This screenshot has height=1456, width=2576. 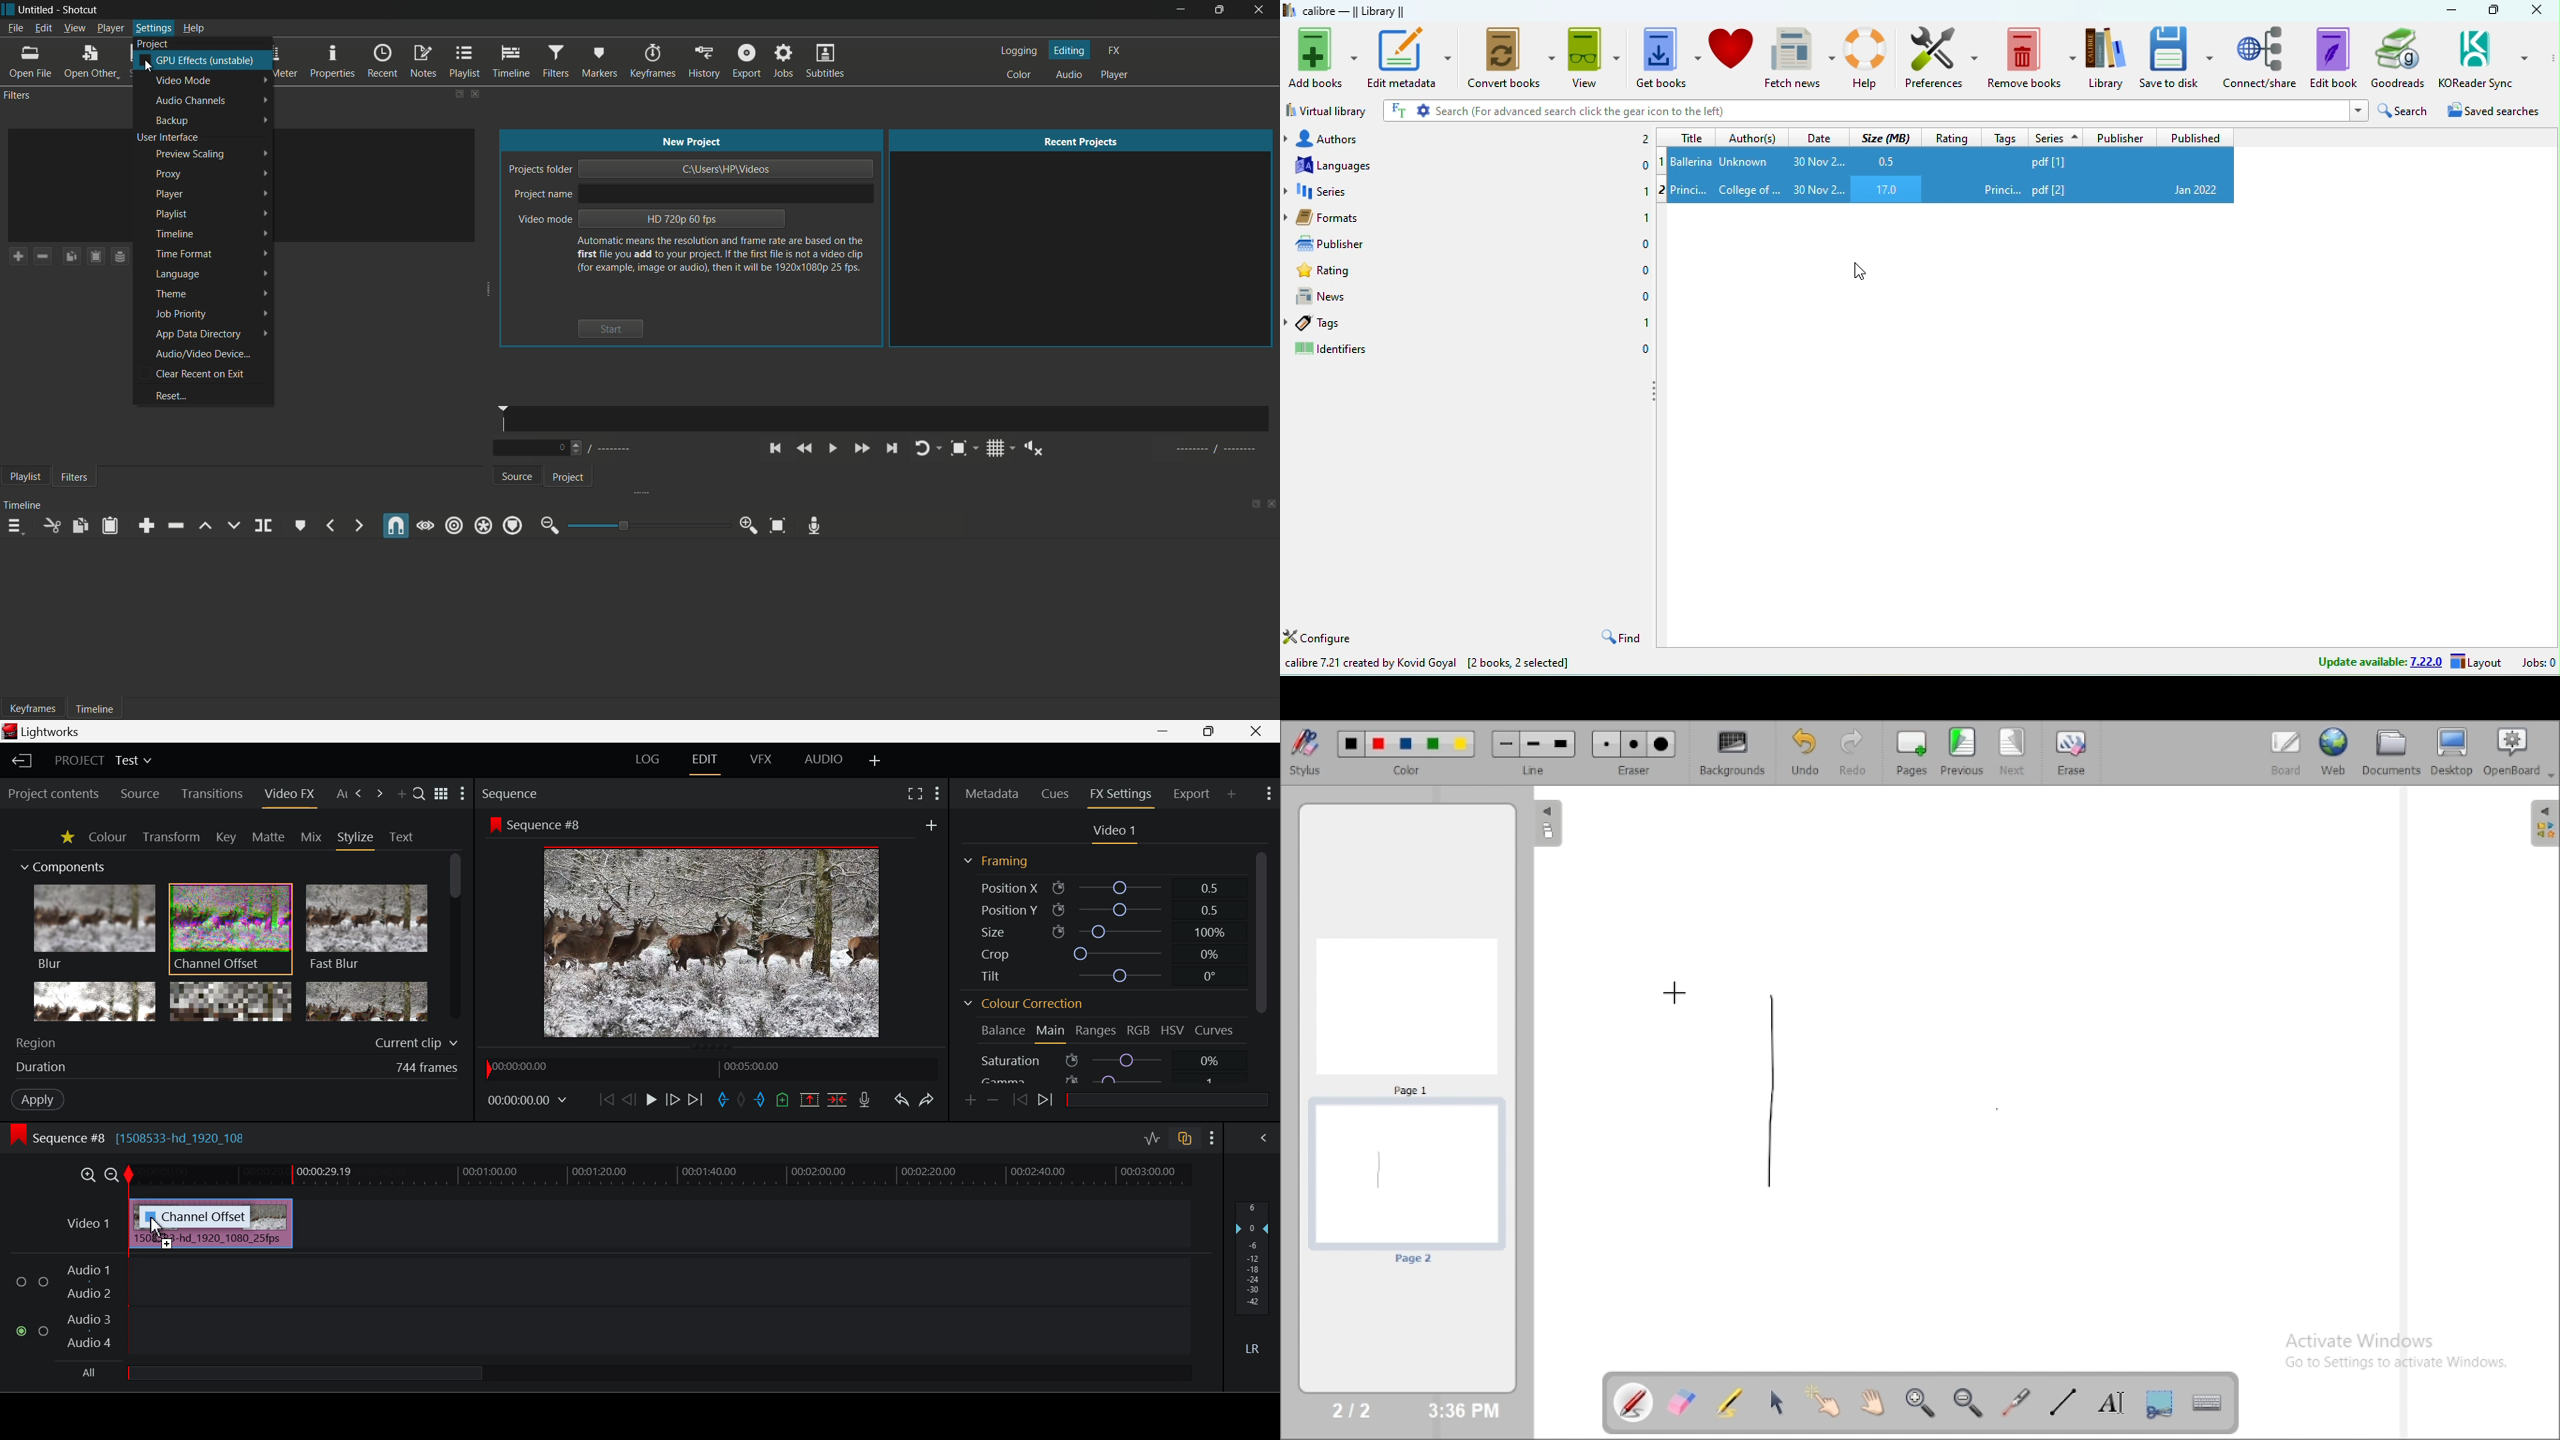 I want to click on Close, so click(x=1255, y=732).